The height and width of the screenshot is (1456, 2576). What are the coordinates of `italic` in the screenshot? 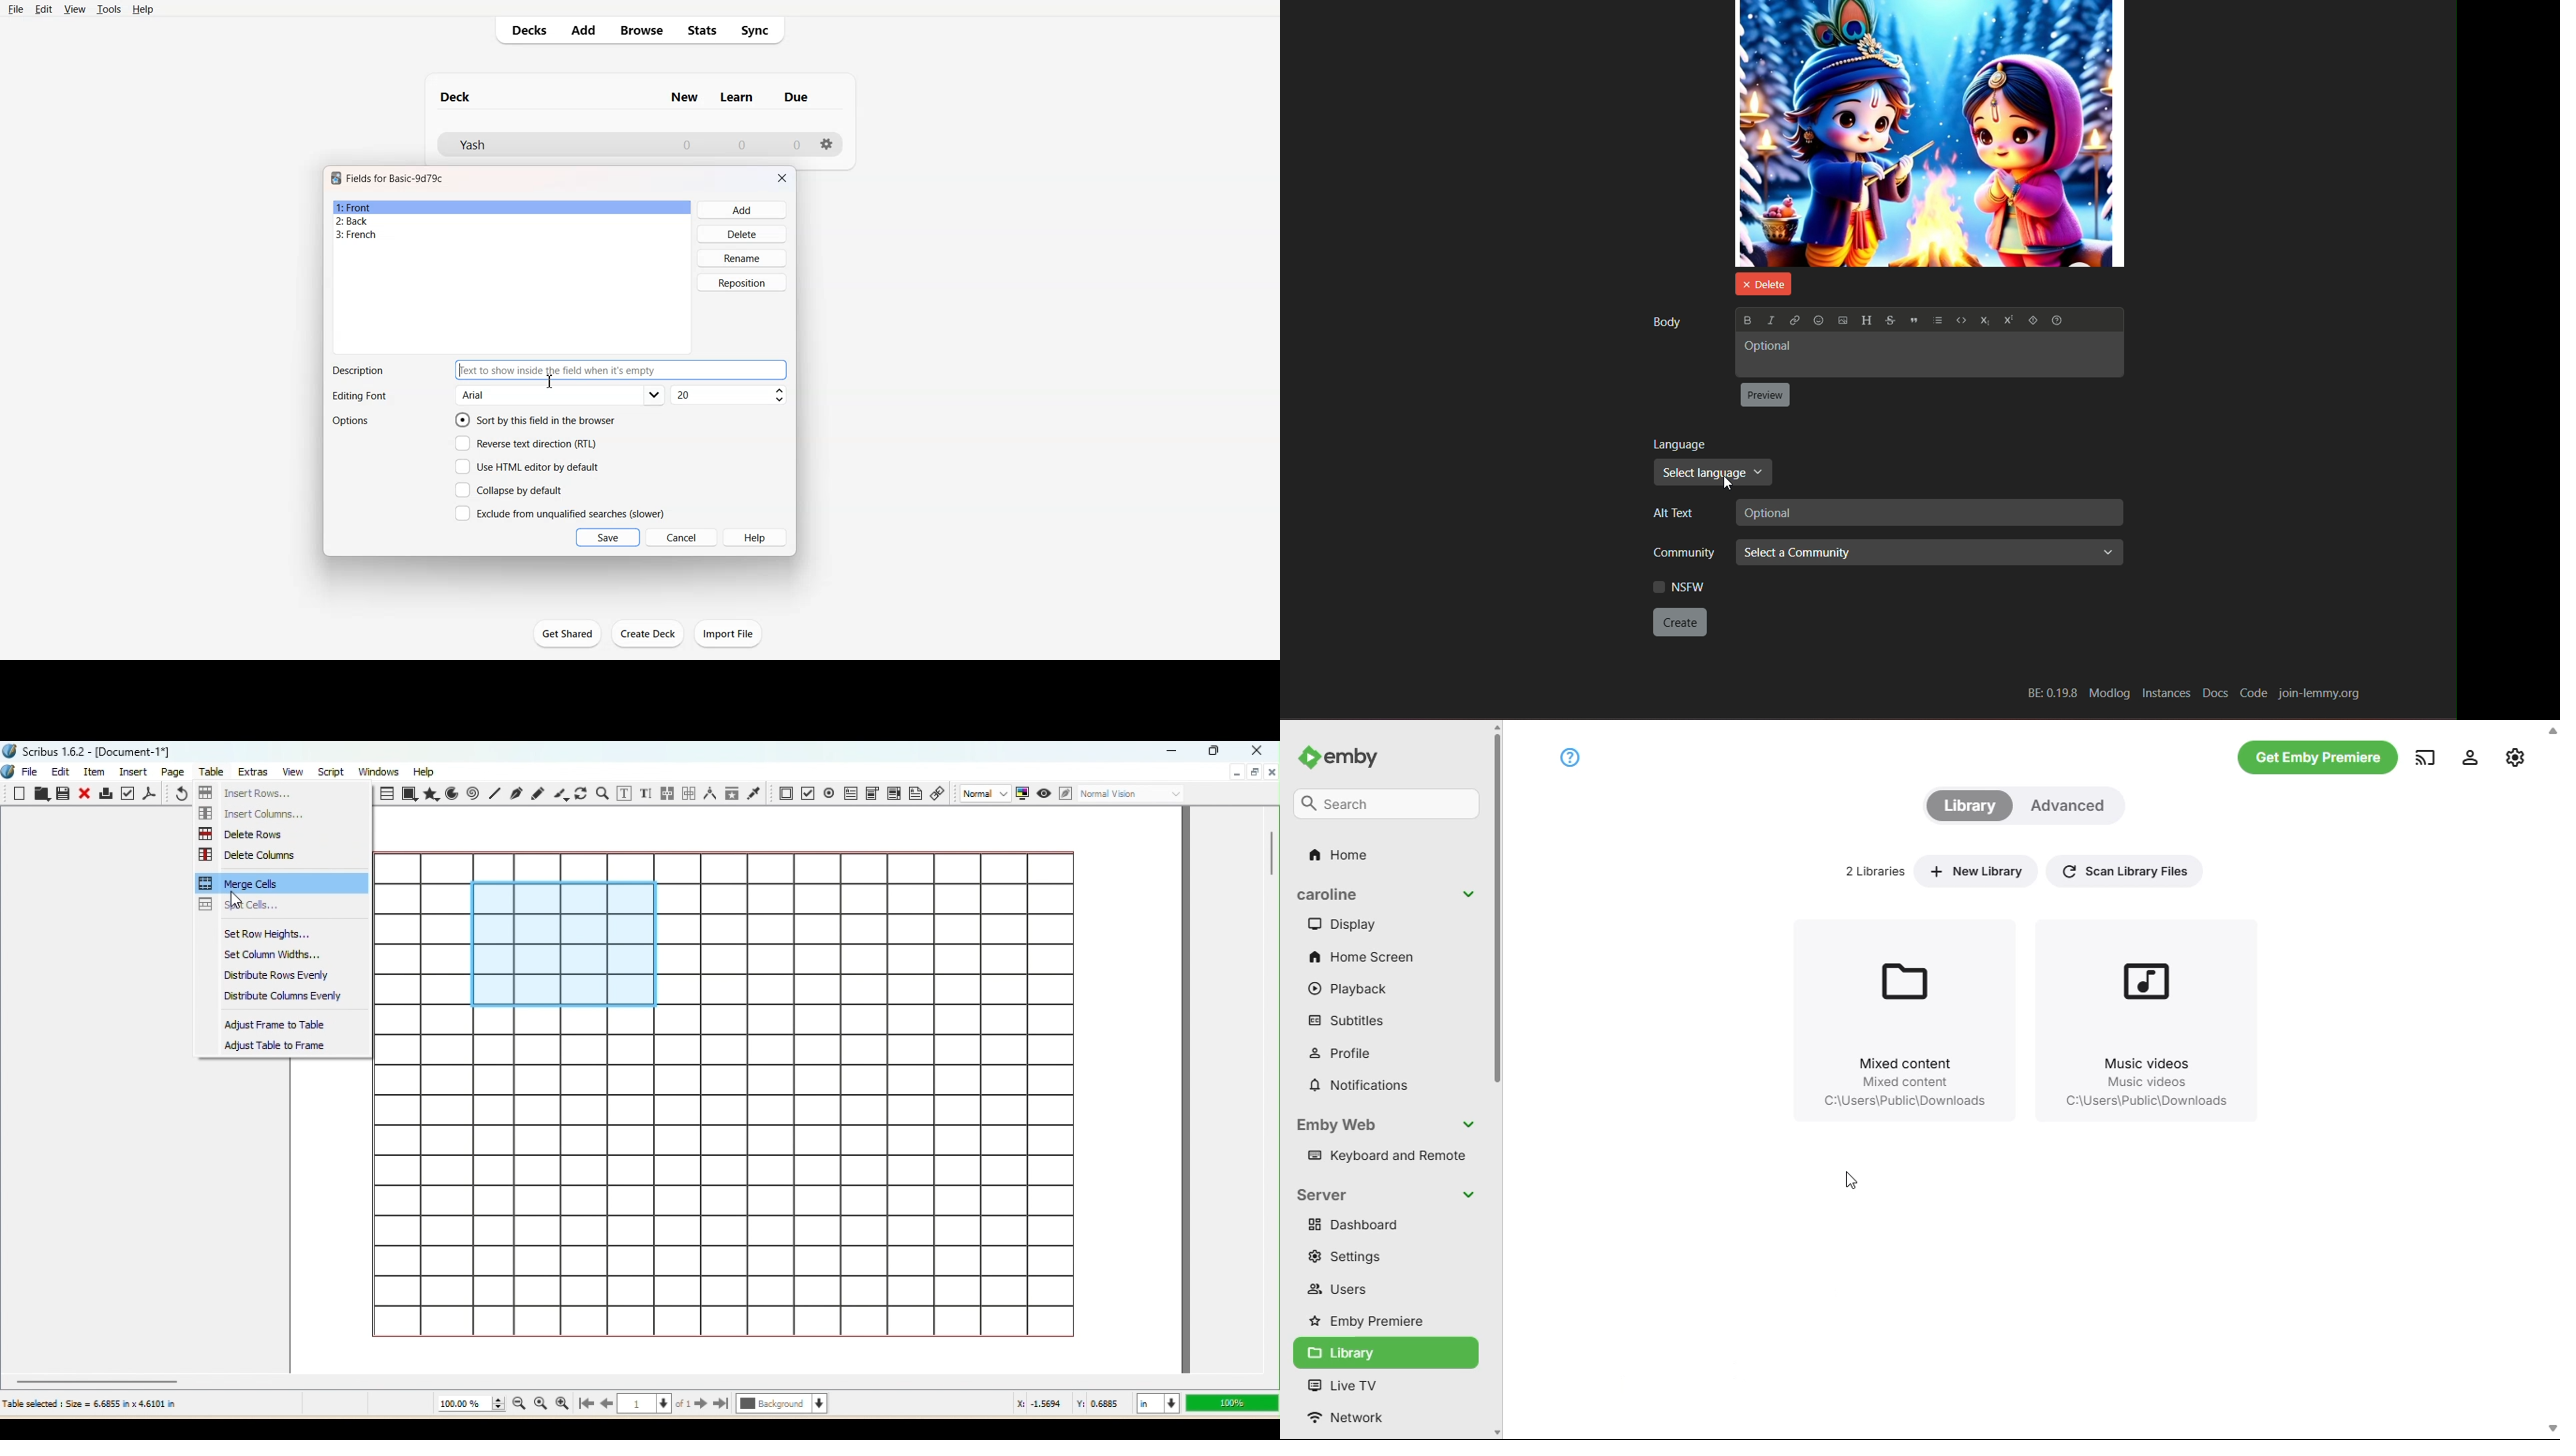 It's located at (1769, 319).